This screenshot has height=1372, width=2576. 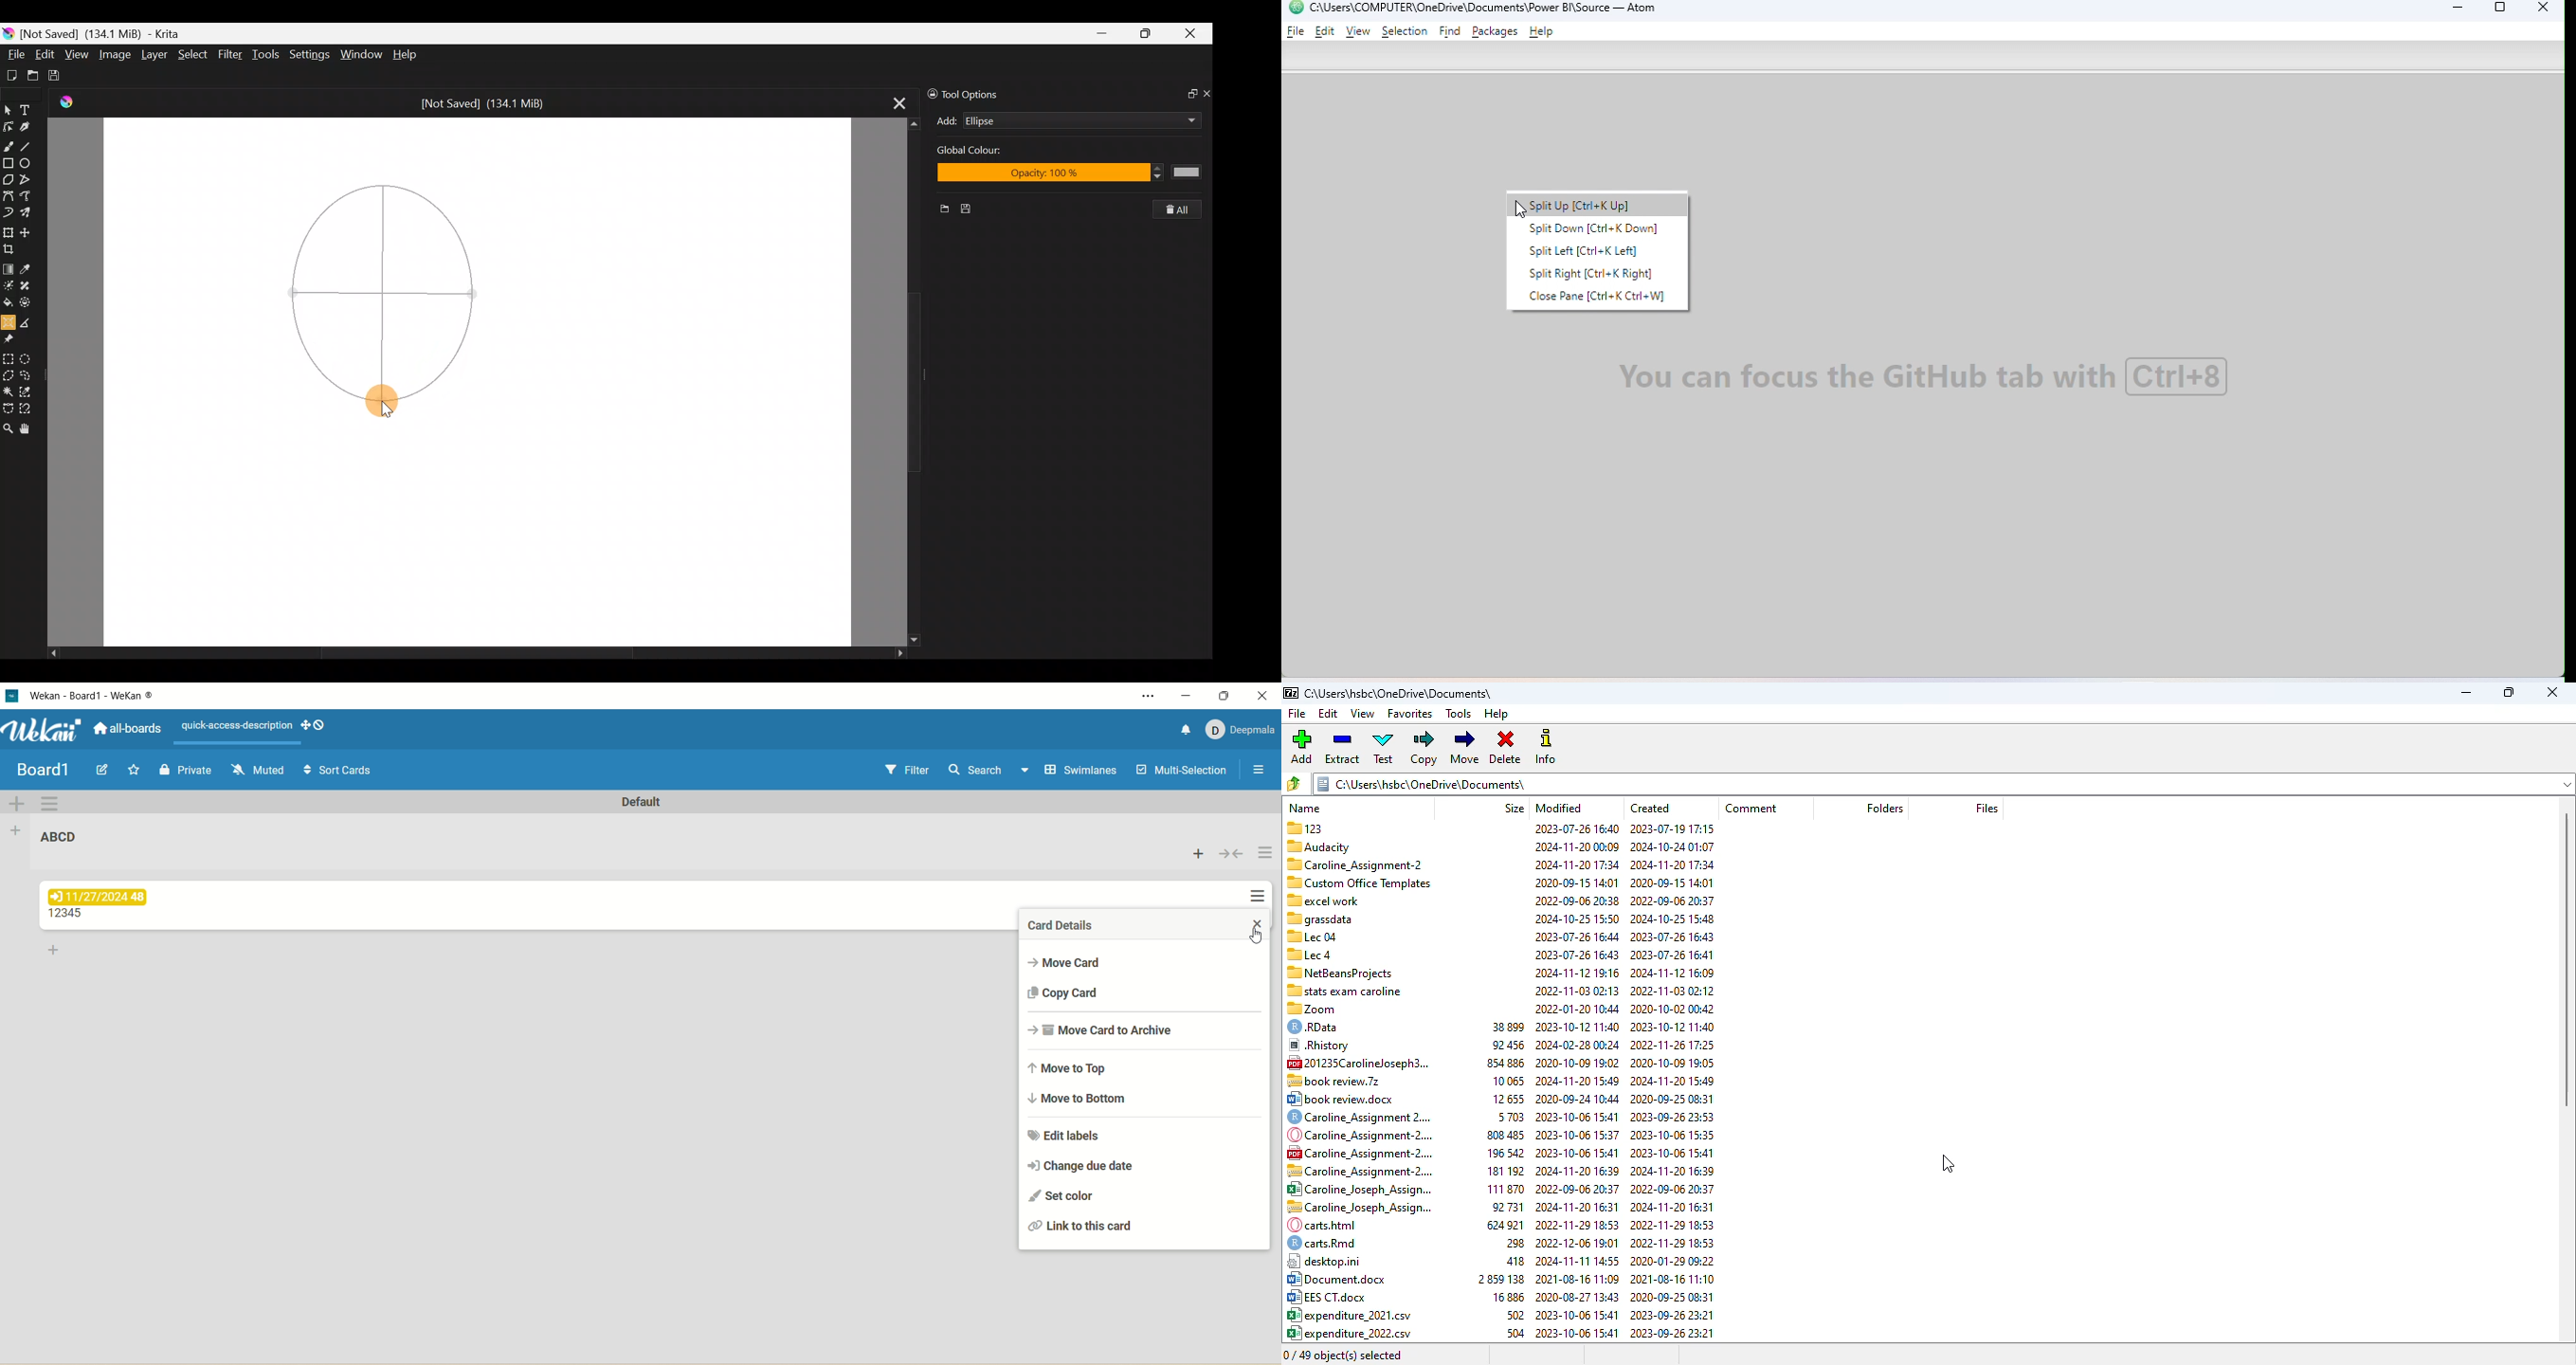 What do you see at coordinates (135, 769) in the screenshot?
I see `favorite` at bounding box center [135, 769].